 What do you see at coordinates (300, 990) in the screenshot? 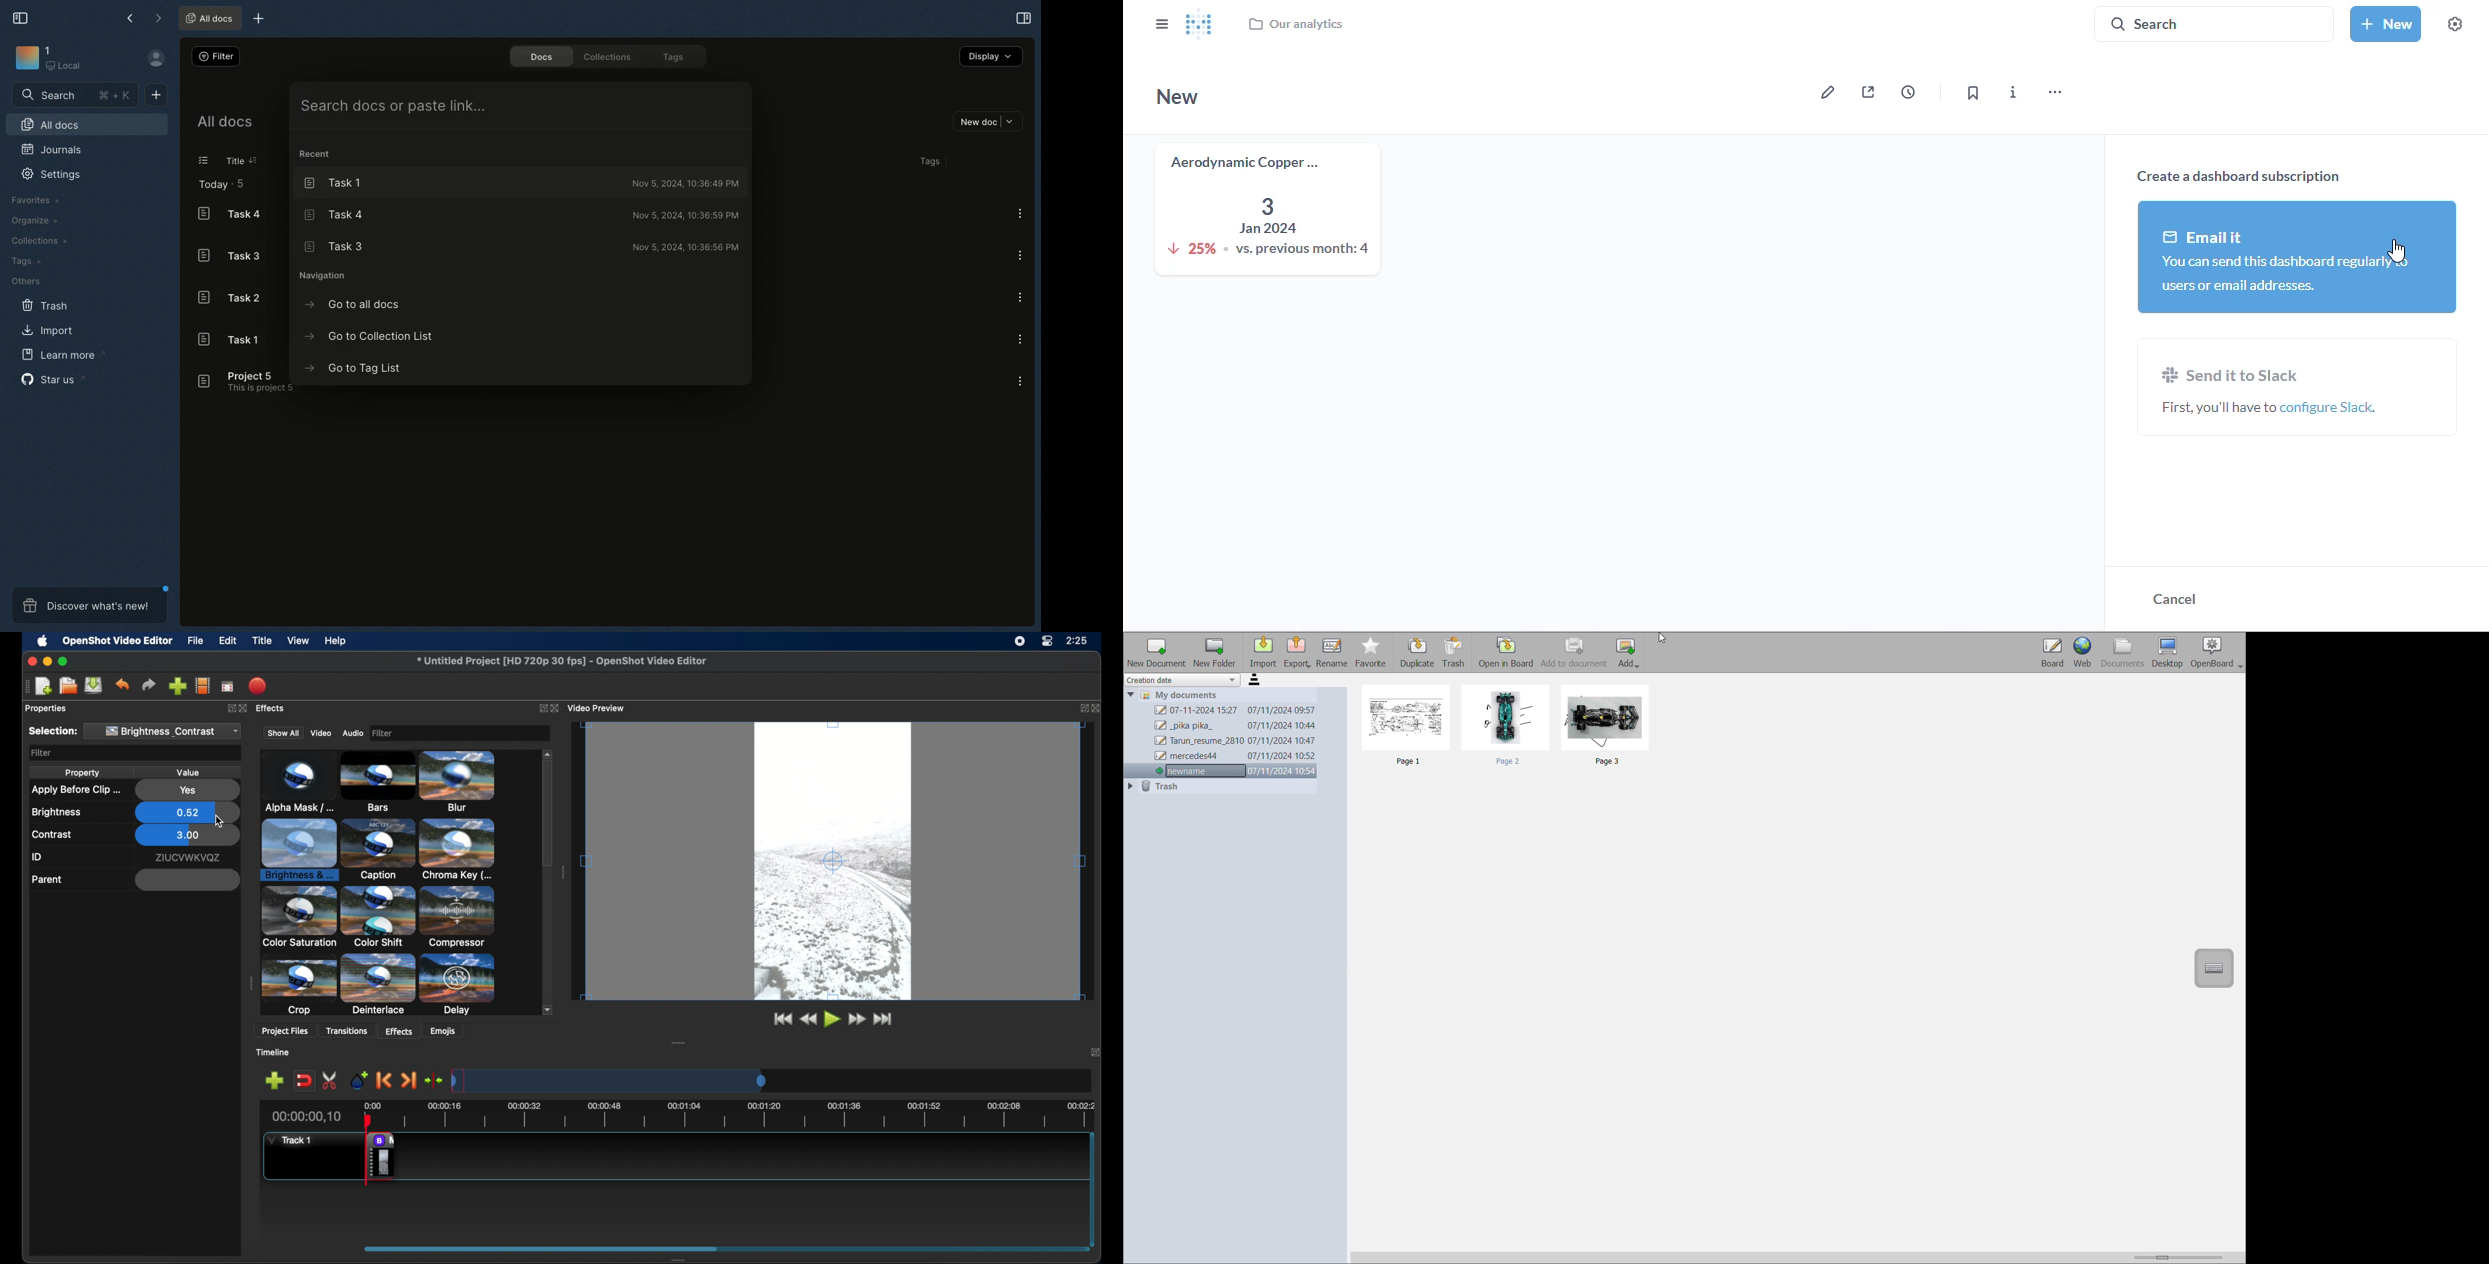
I see `echo` at bounding box center [300, 990].